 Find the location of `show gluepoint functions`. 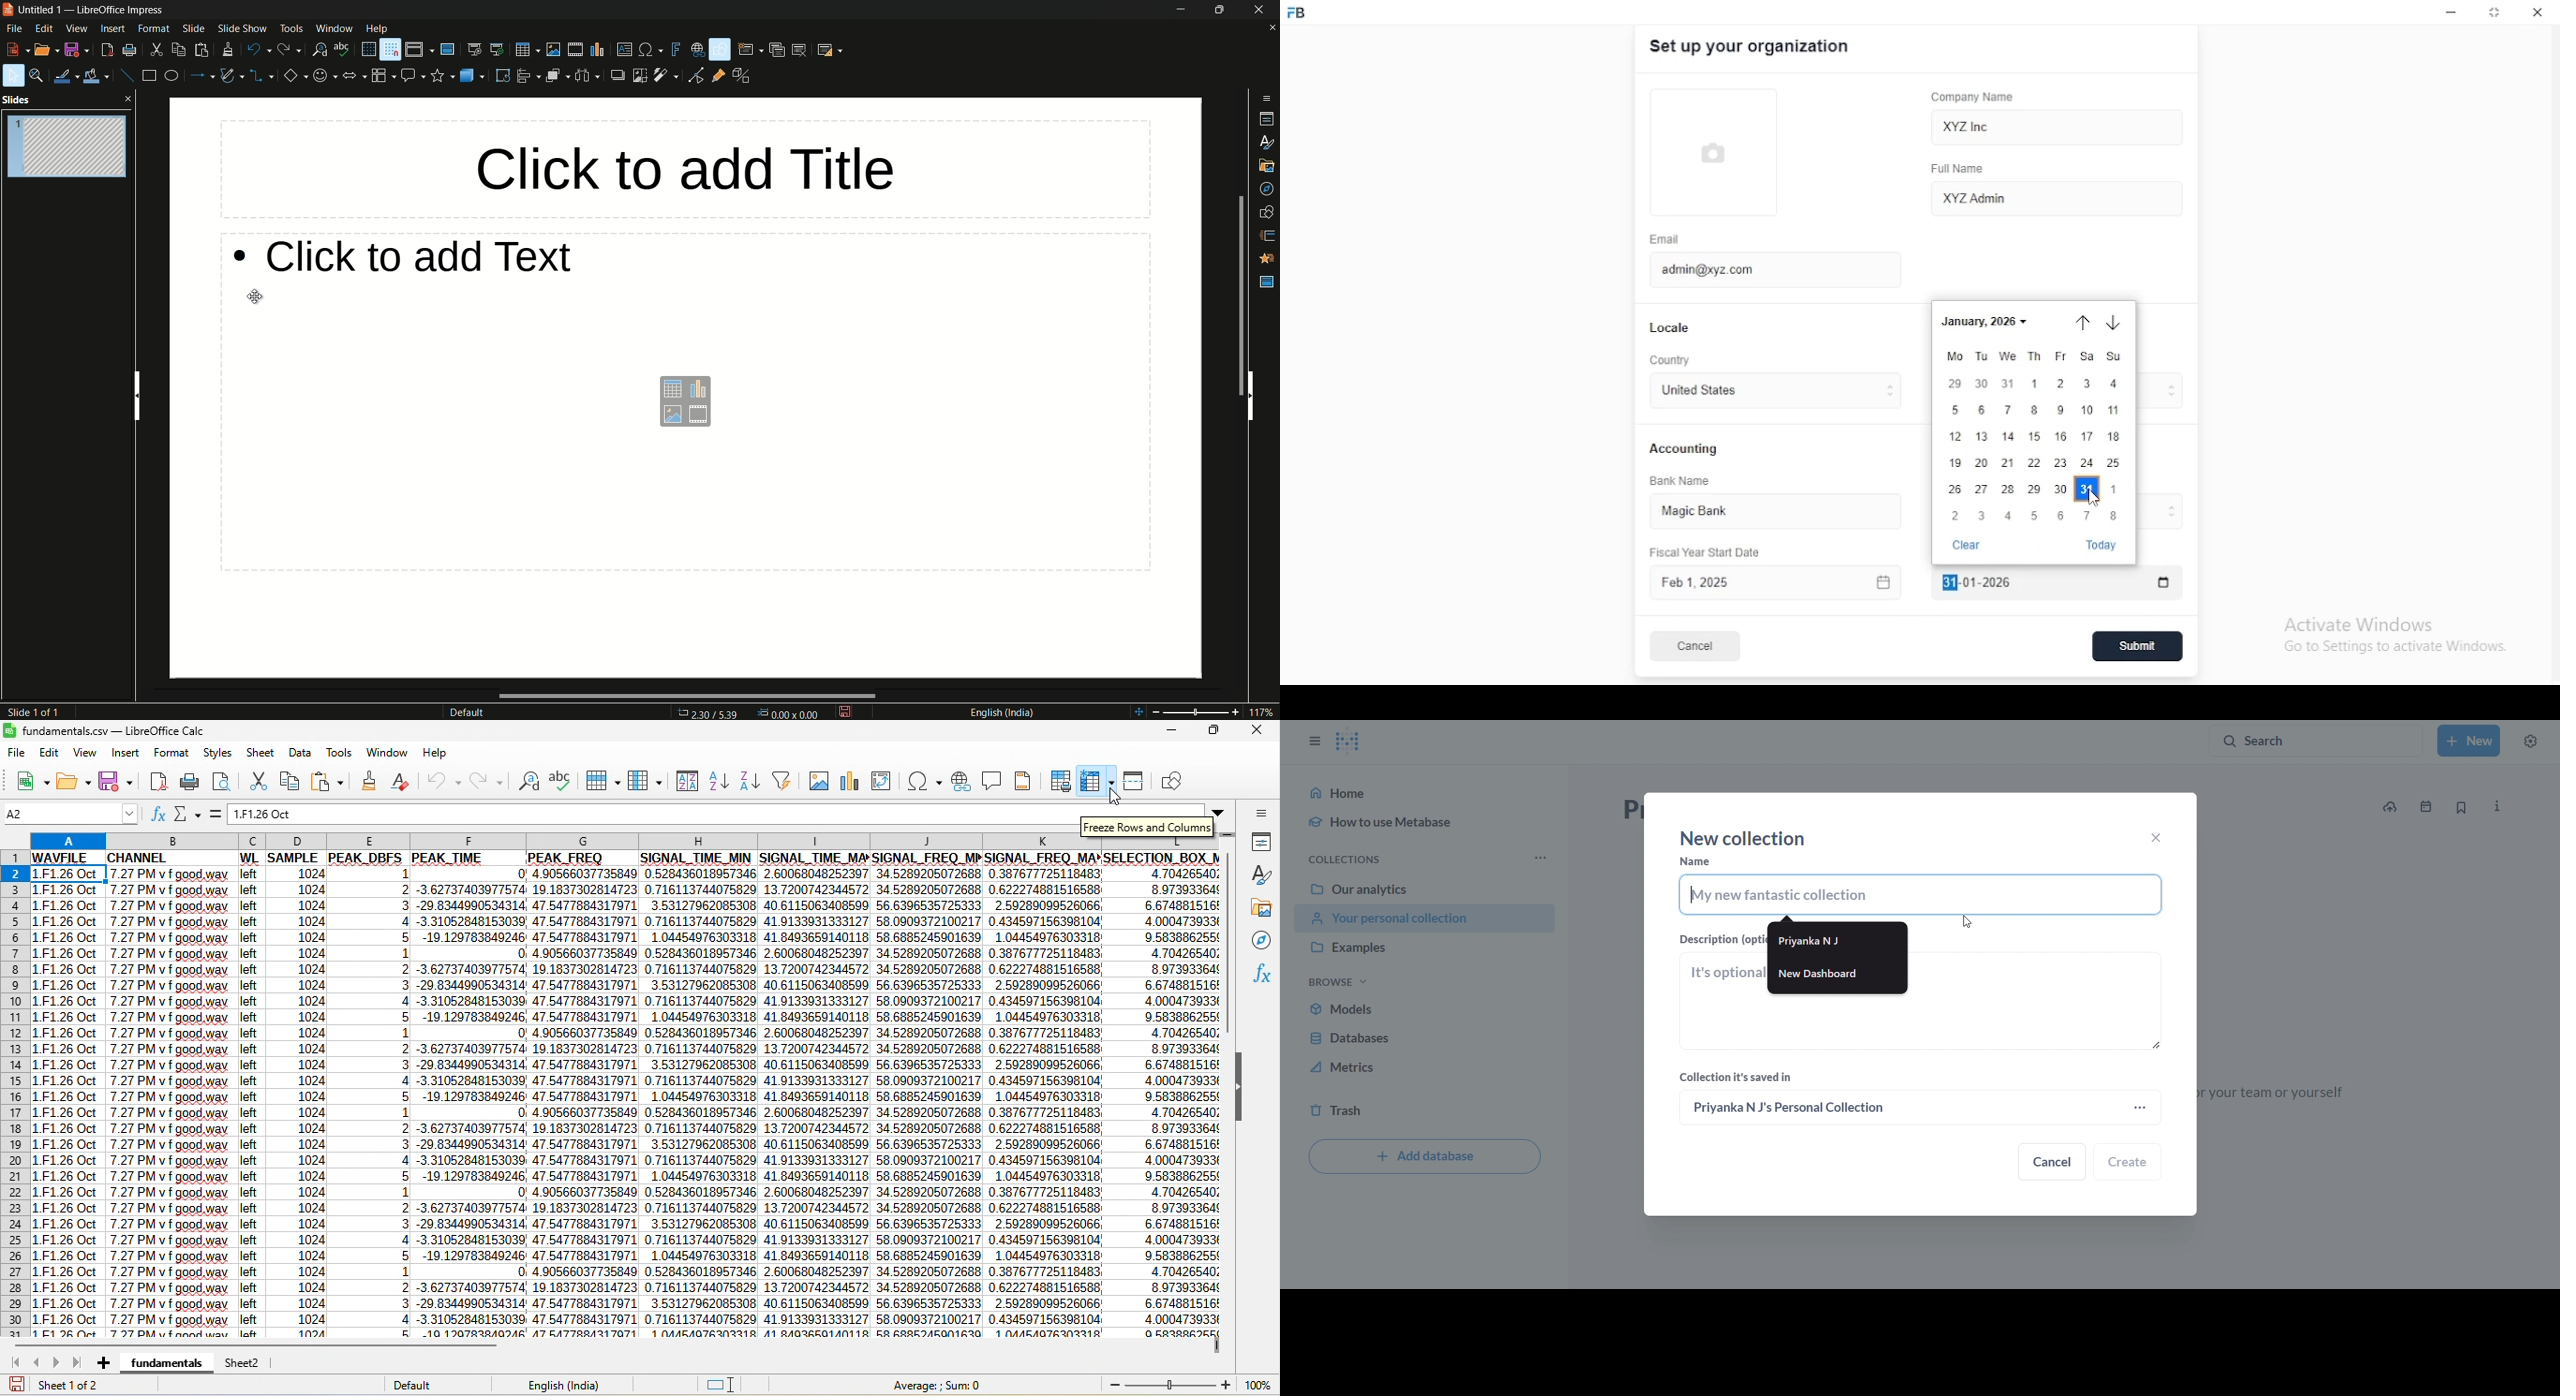

show gluepoint functions is located at coordinates (717, 77).